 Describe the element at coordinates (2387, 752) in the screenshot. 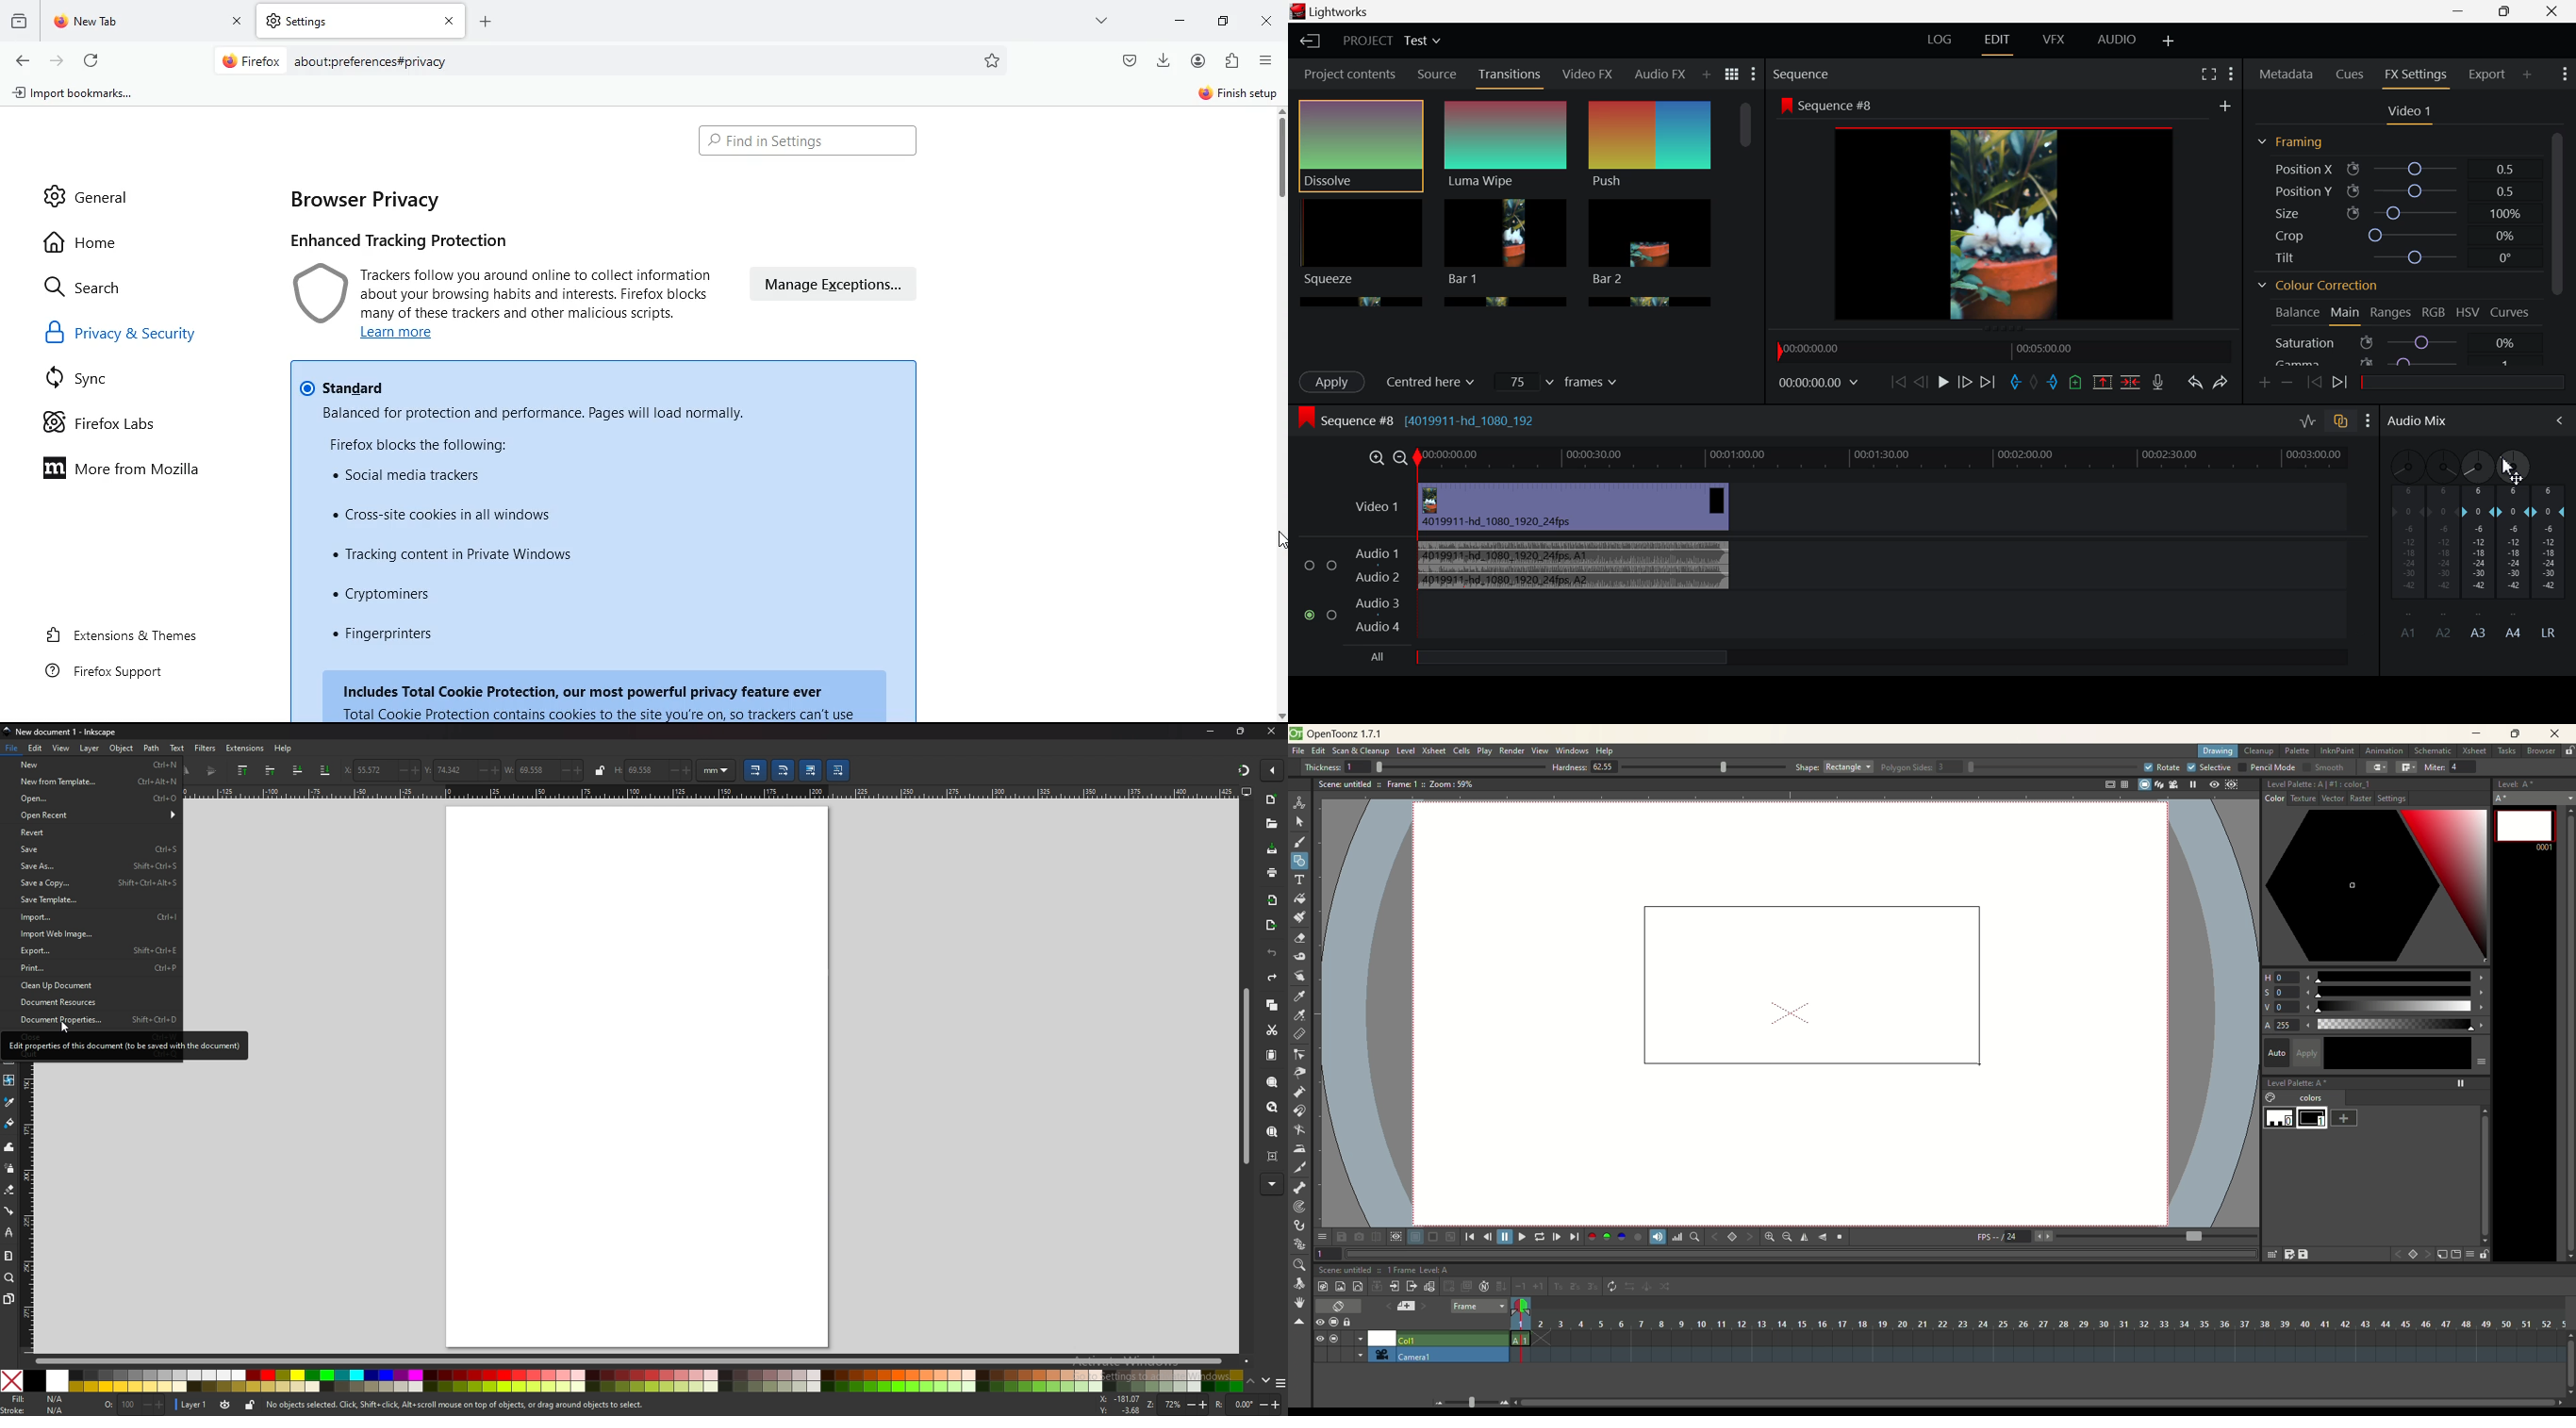

I see `animation` at that location.